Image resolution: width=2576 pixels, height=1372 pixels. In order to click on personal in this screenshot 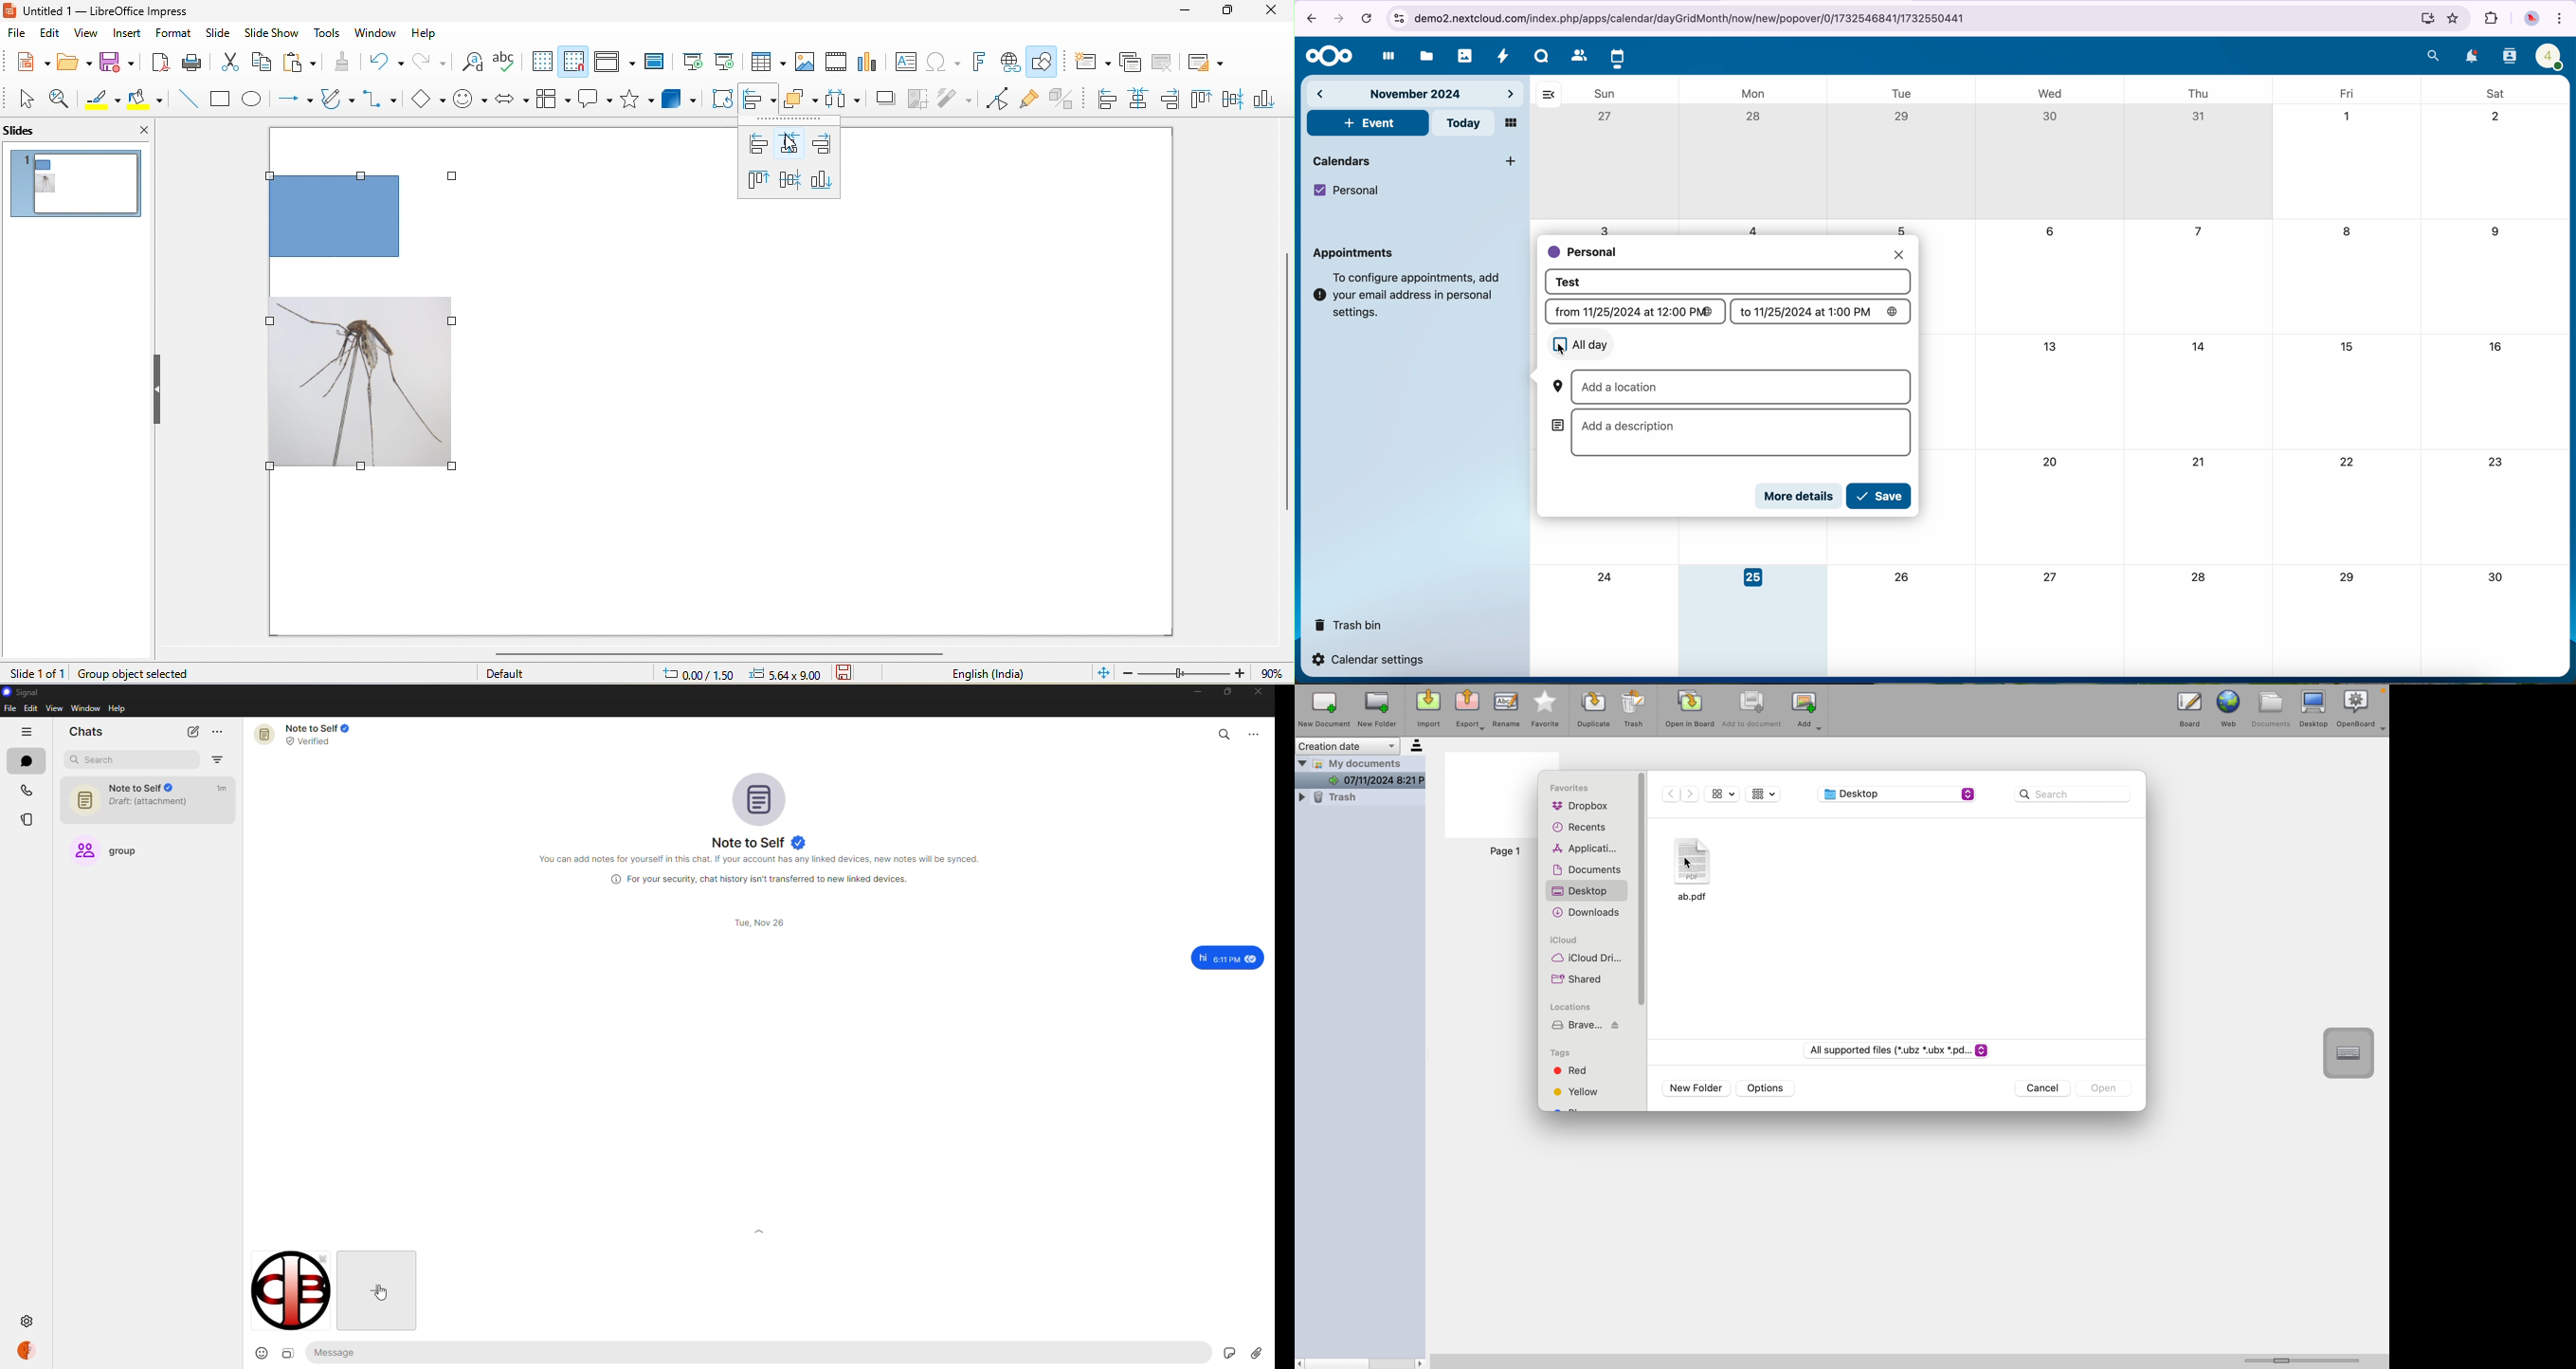, I will do `click(1347, 191)`.